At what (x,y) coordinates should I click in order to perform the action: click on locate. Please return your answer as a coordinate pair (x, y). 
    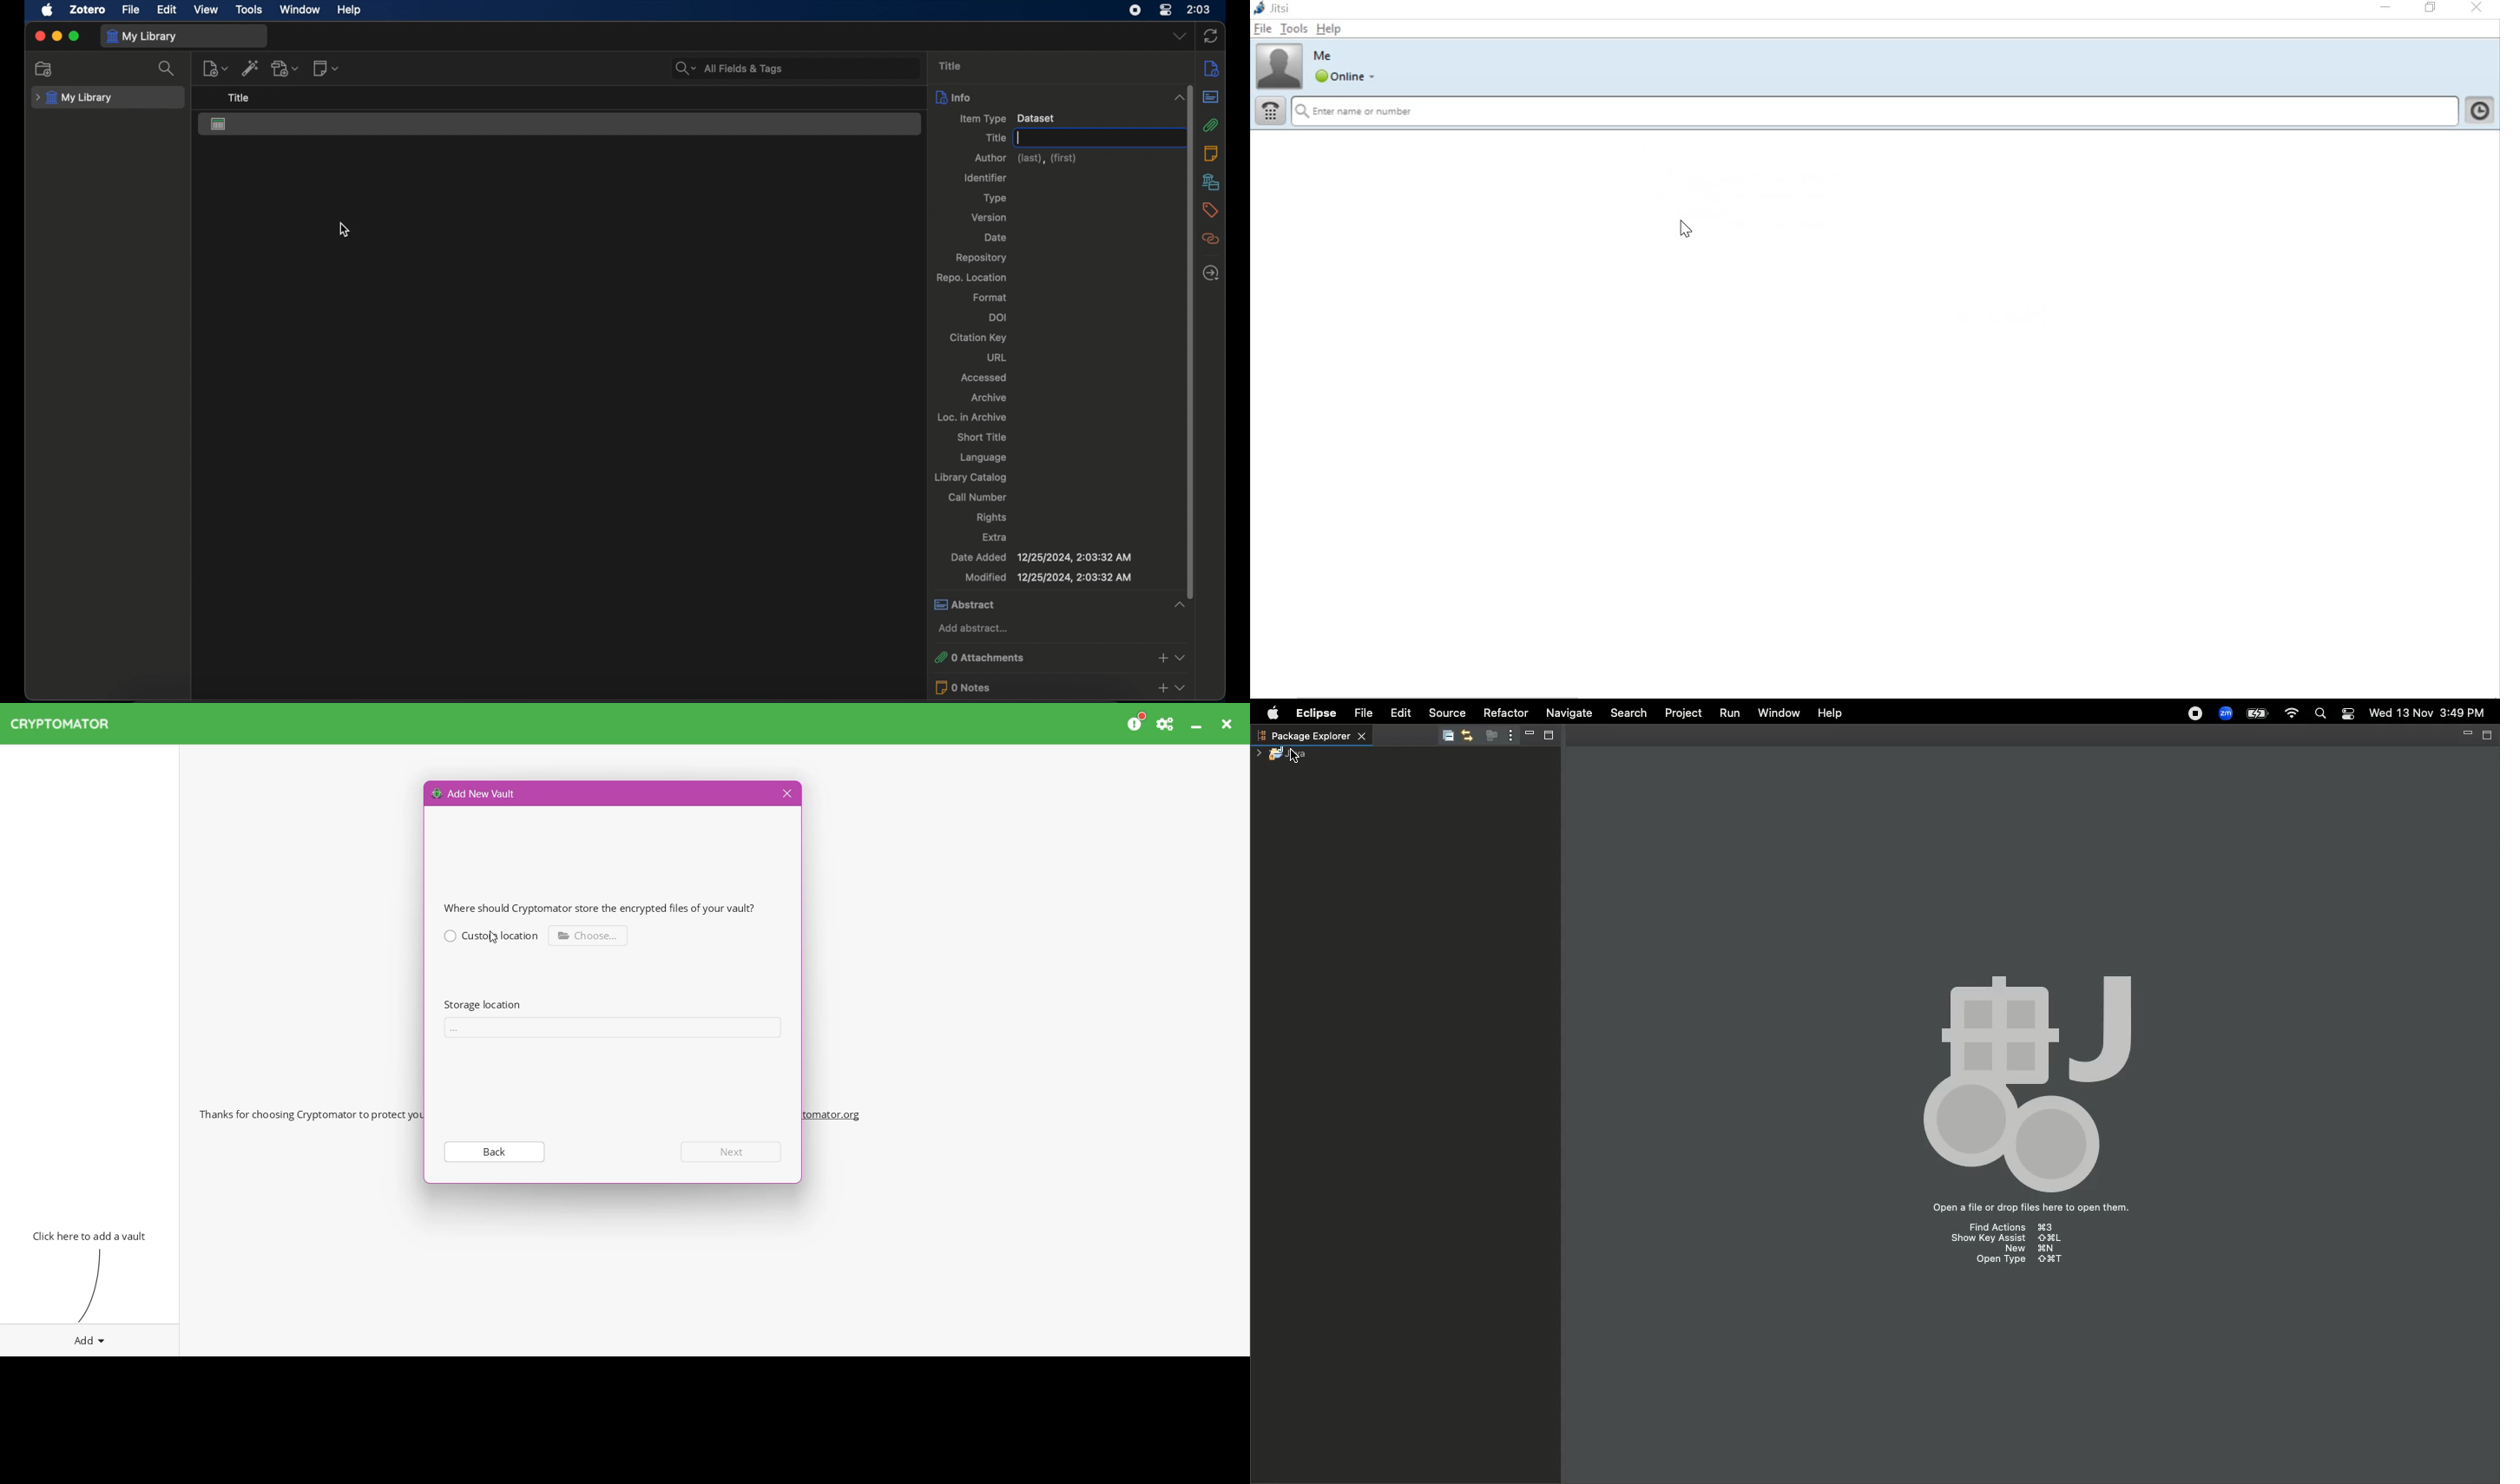
    Looking at the image, I should click on (1210, 273).